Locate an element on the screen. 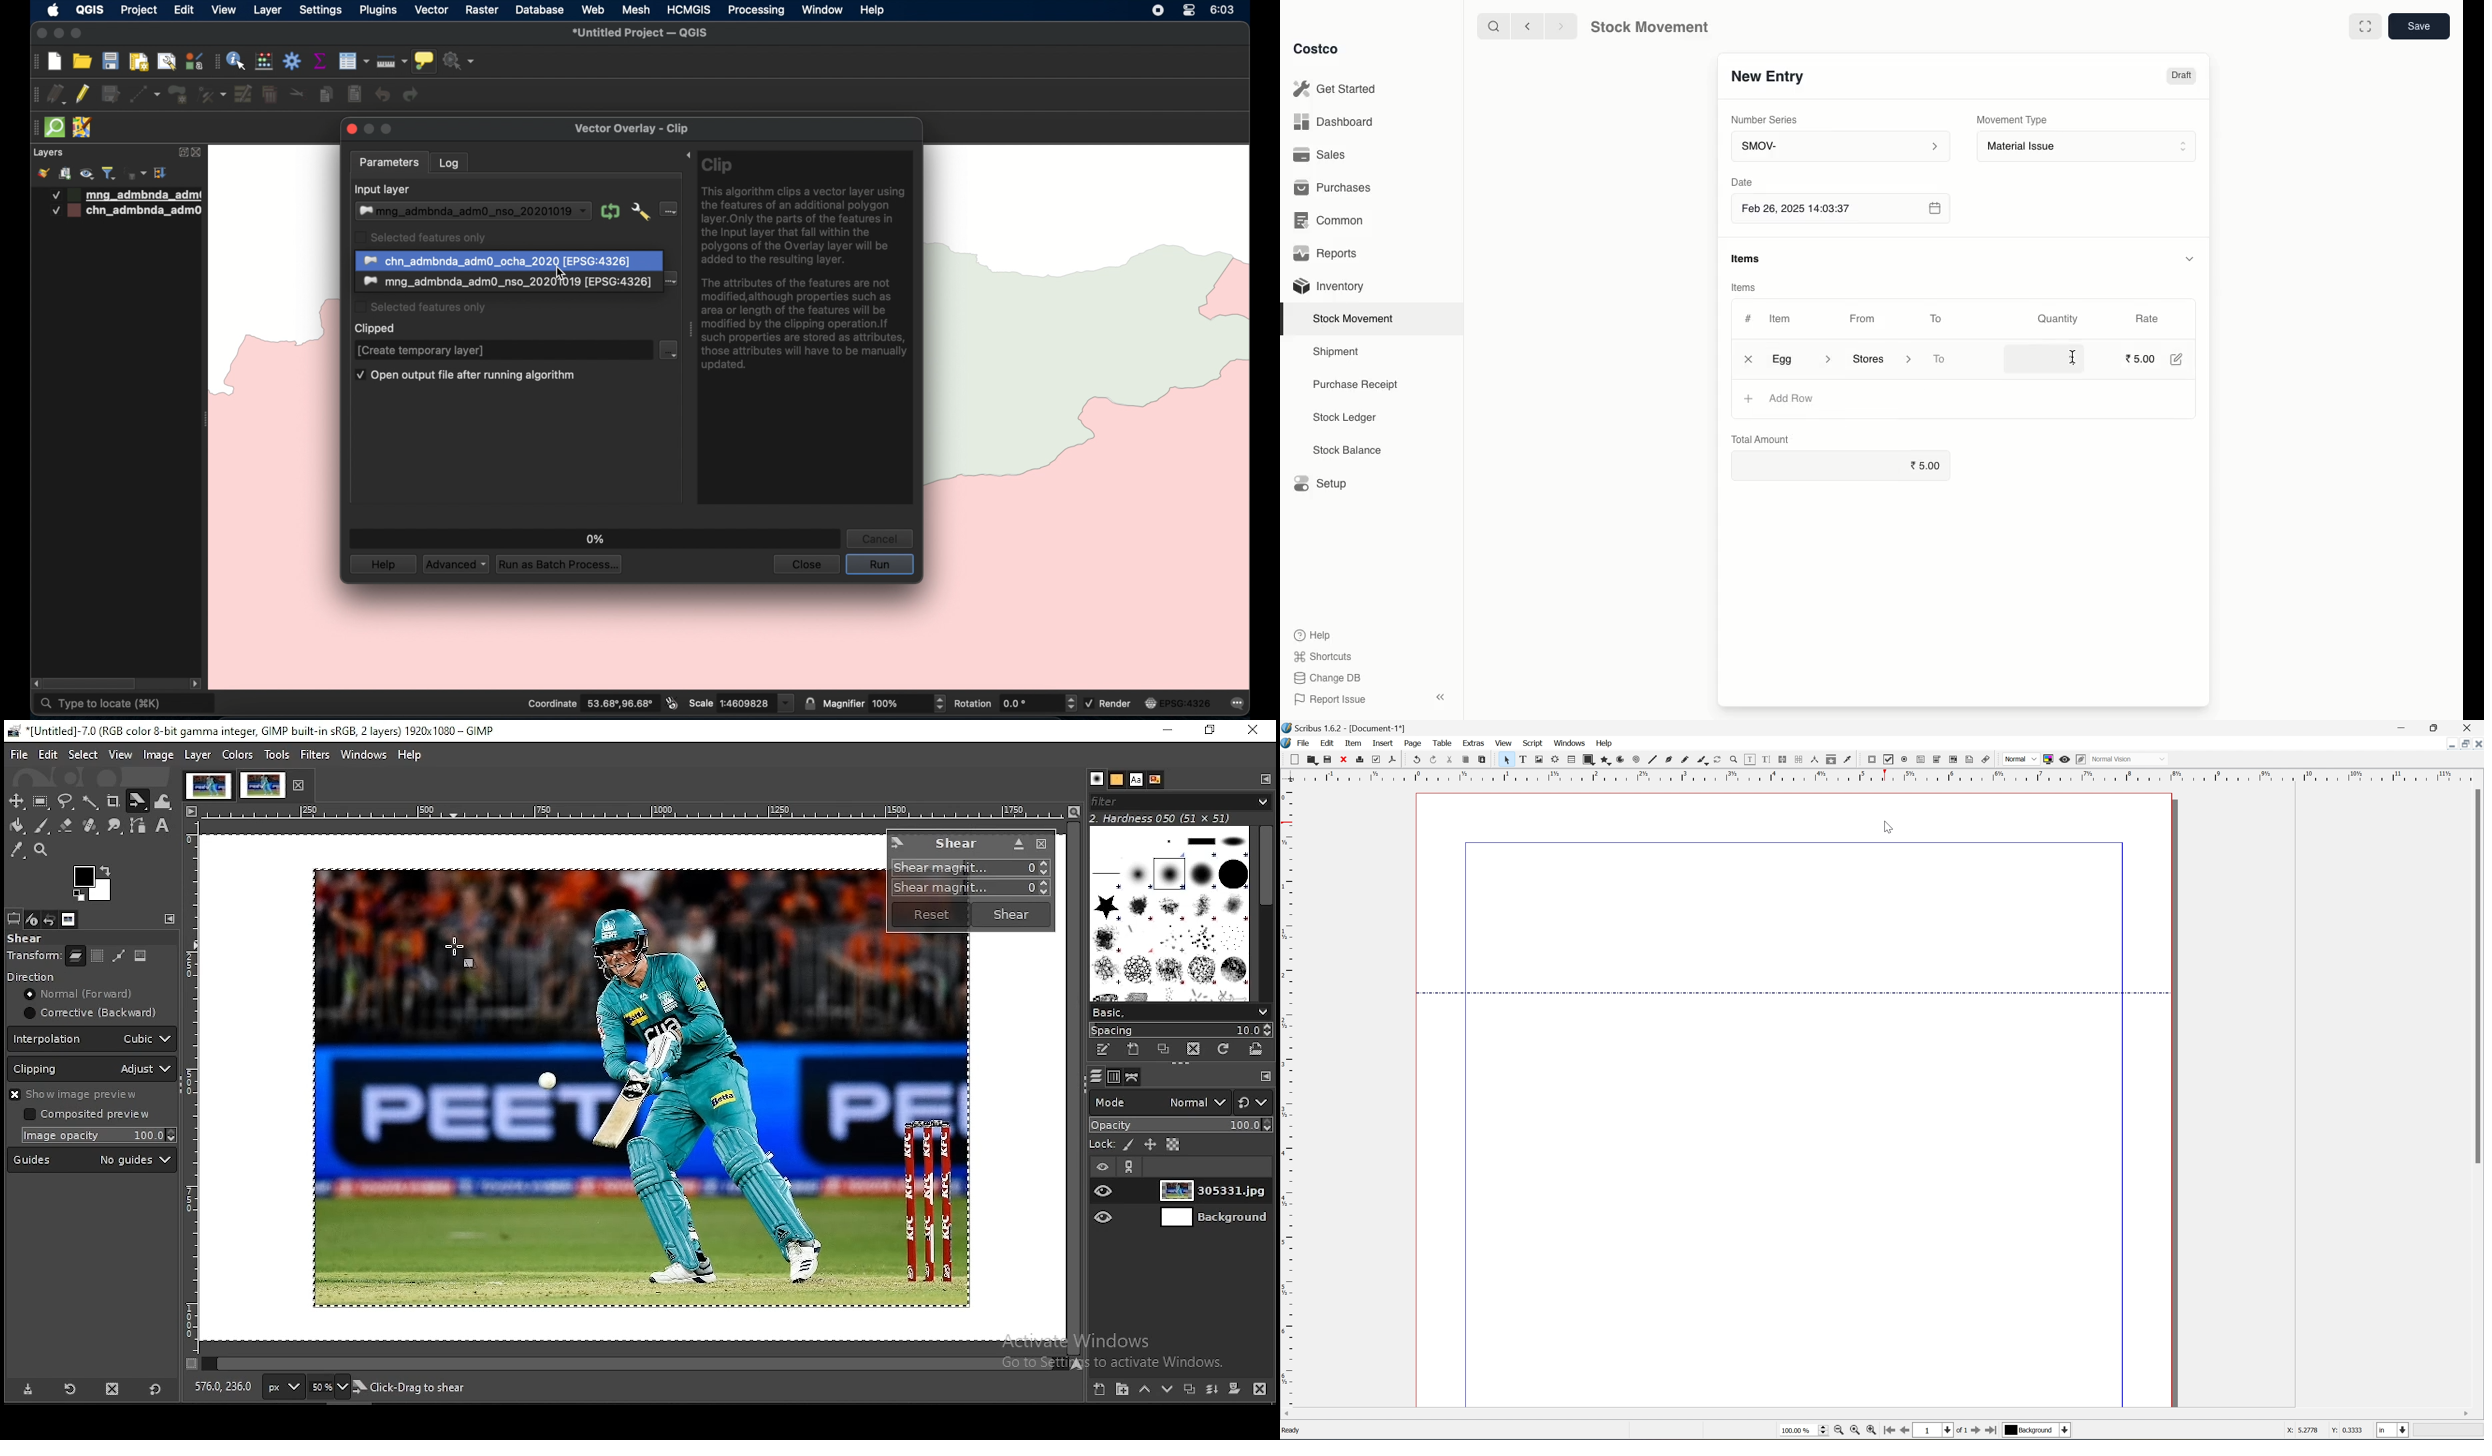 This screenshot has width=2492, height=1456. Costco is located at coordinates (1317, 49).